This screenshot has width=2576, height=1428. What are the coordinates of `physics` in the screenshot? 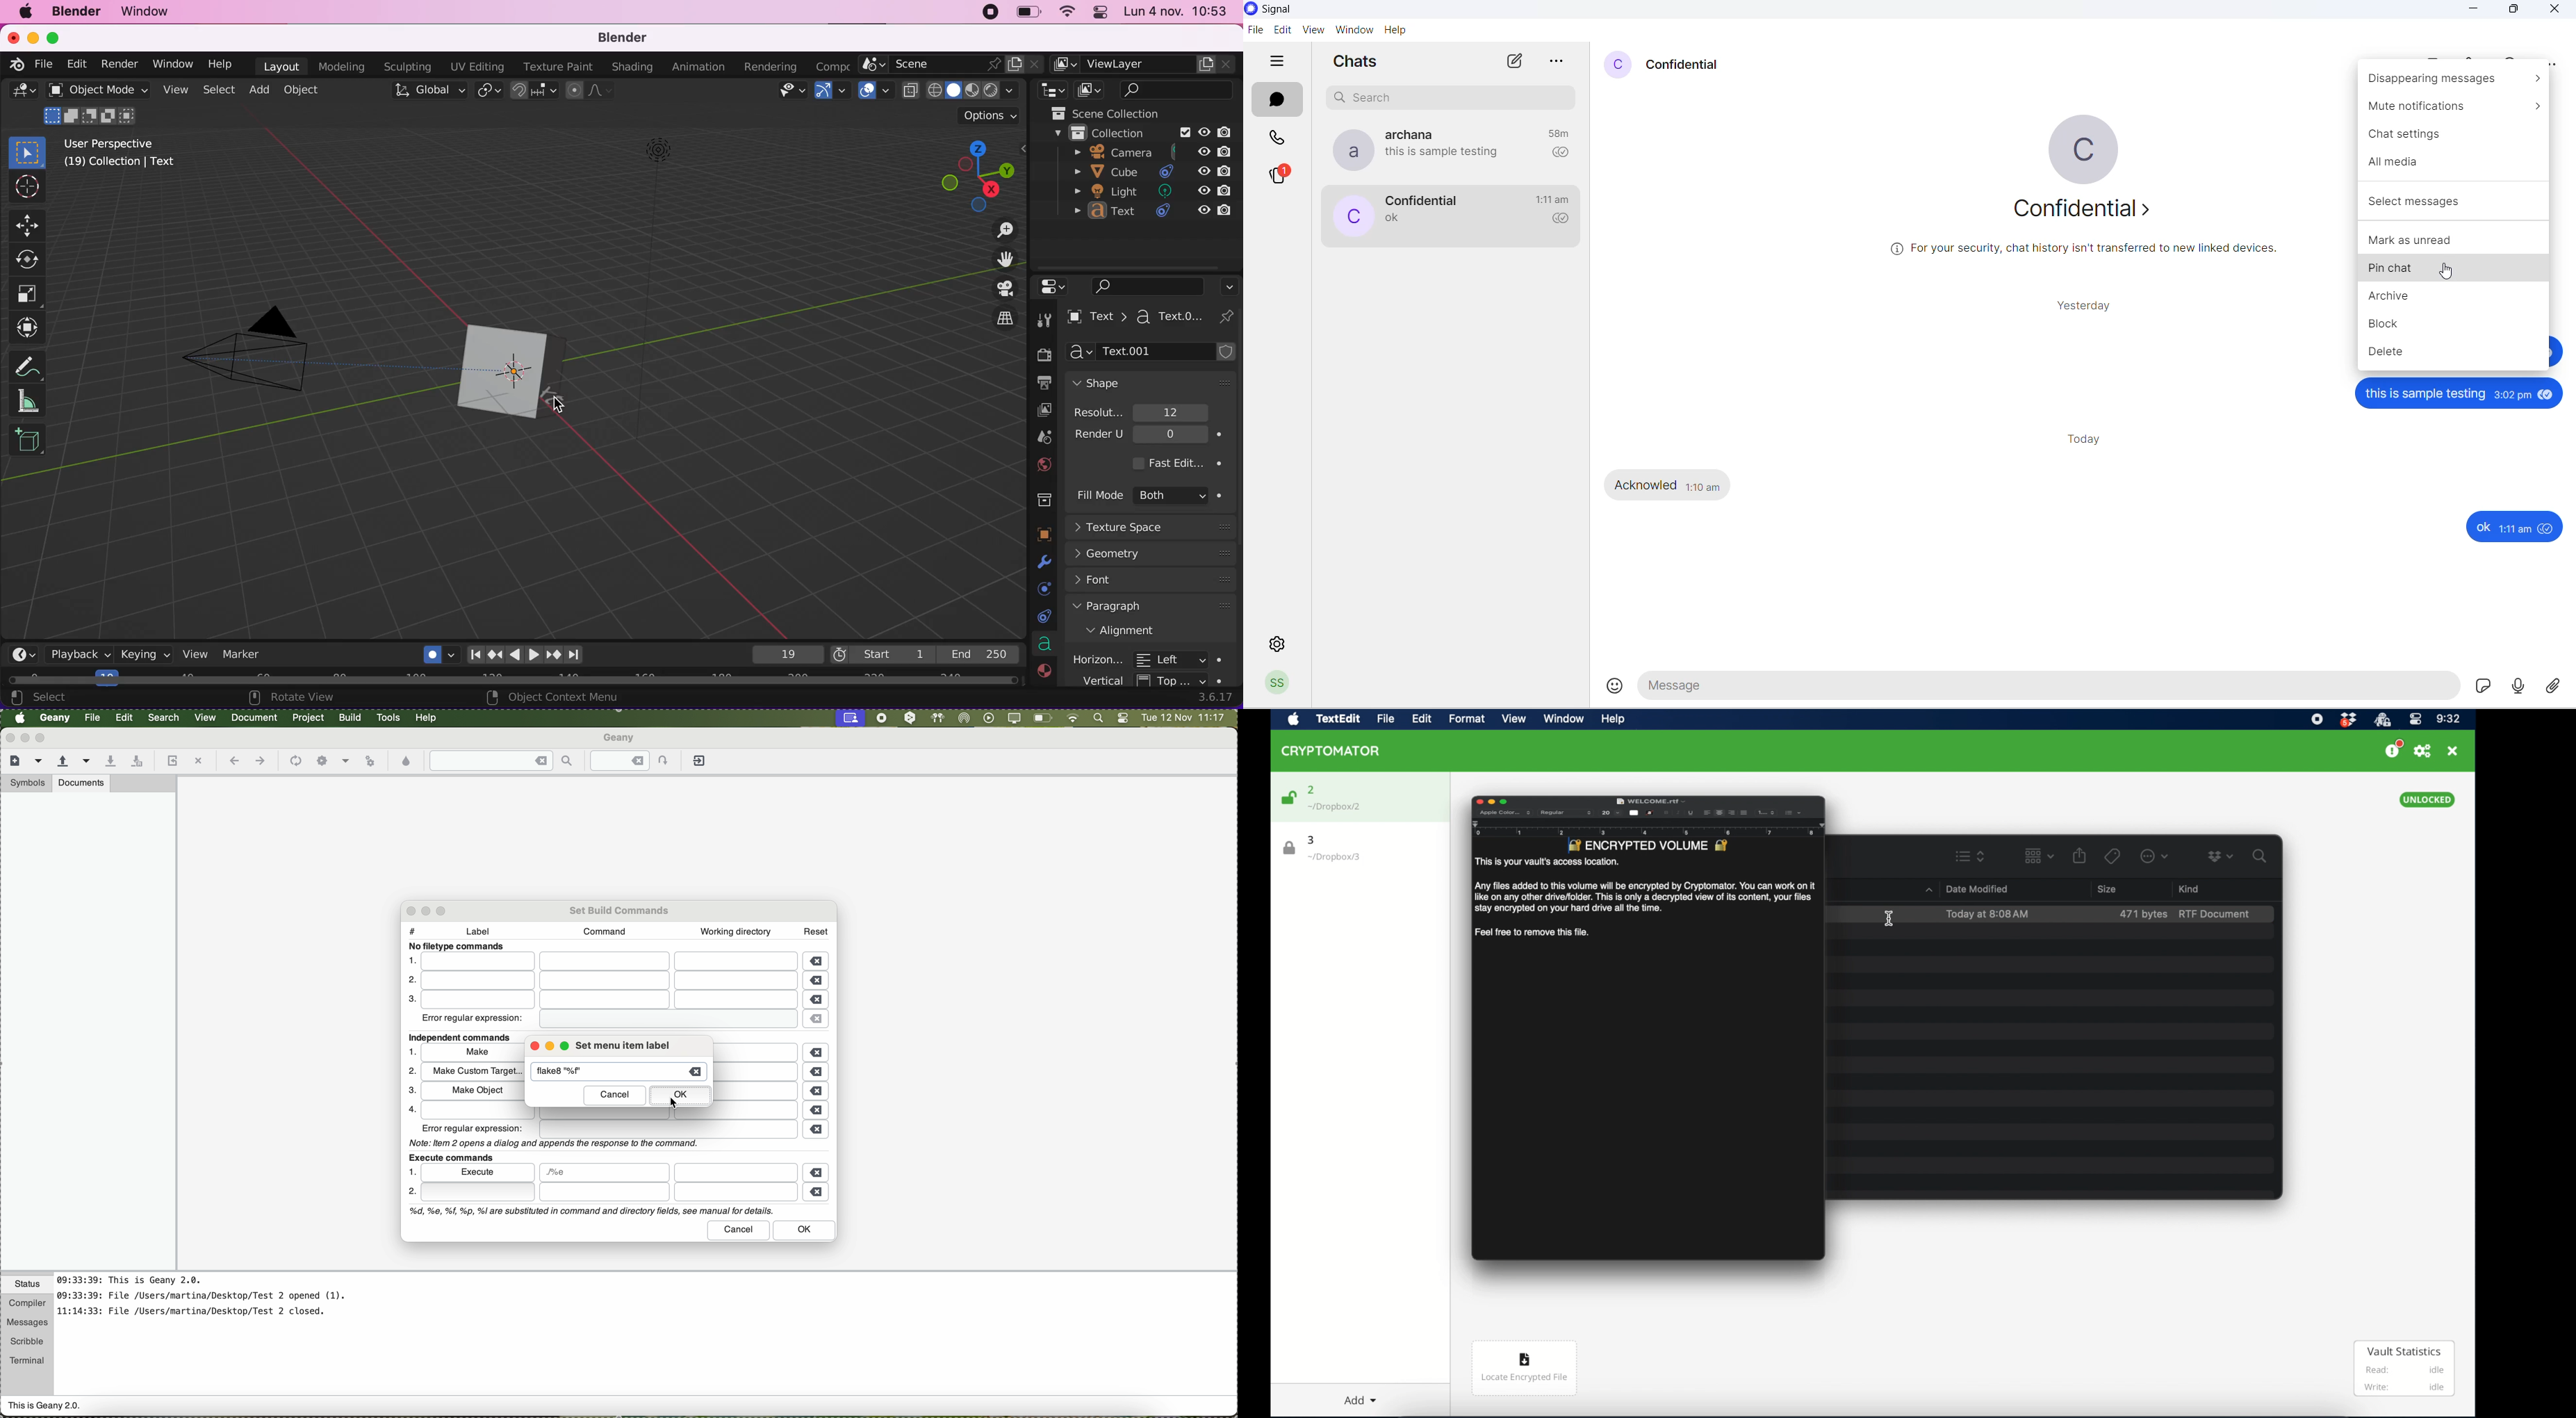 It's located at (1041, 588).